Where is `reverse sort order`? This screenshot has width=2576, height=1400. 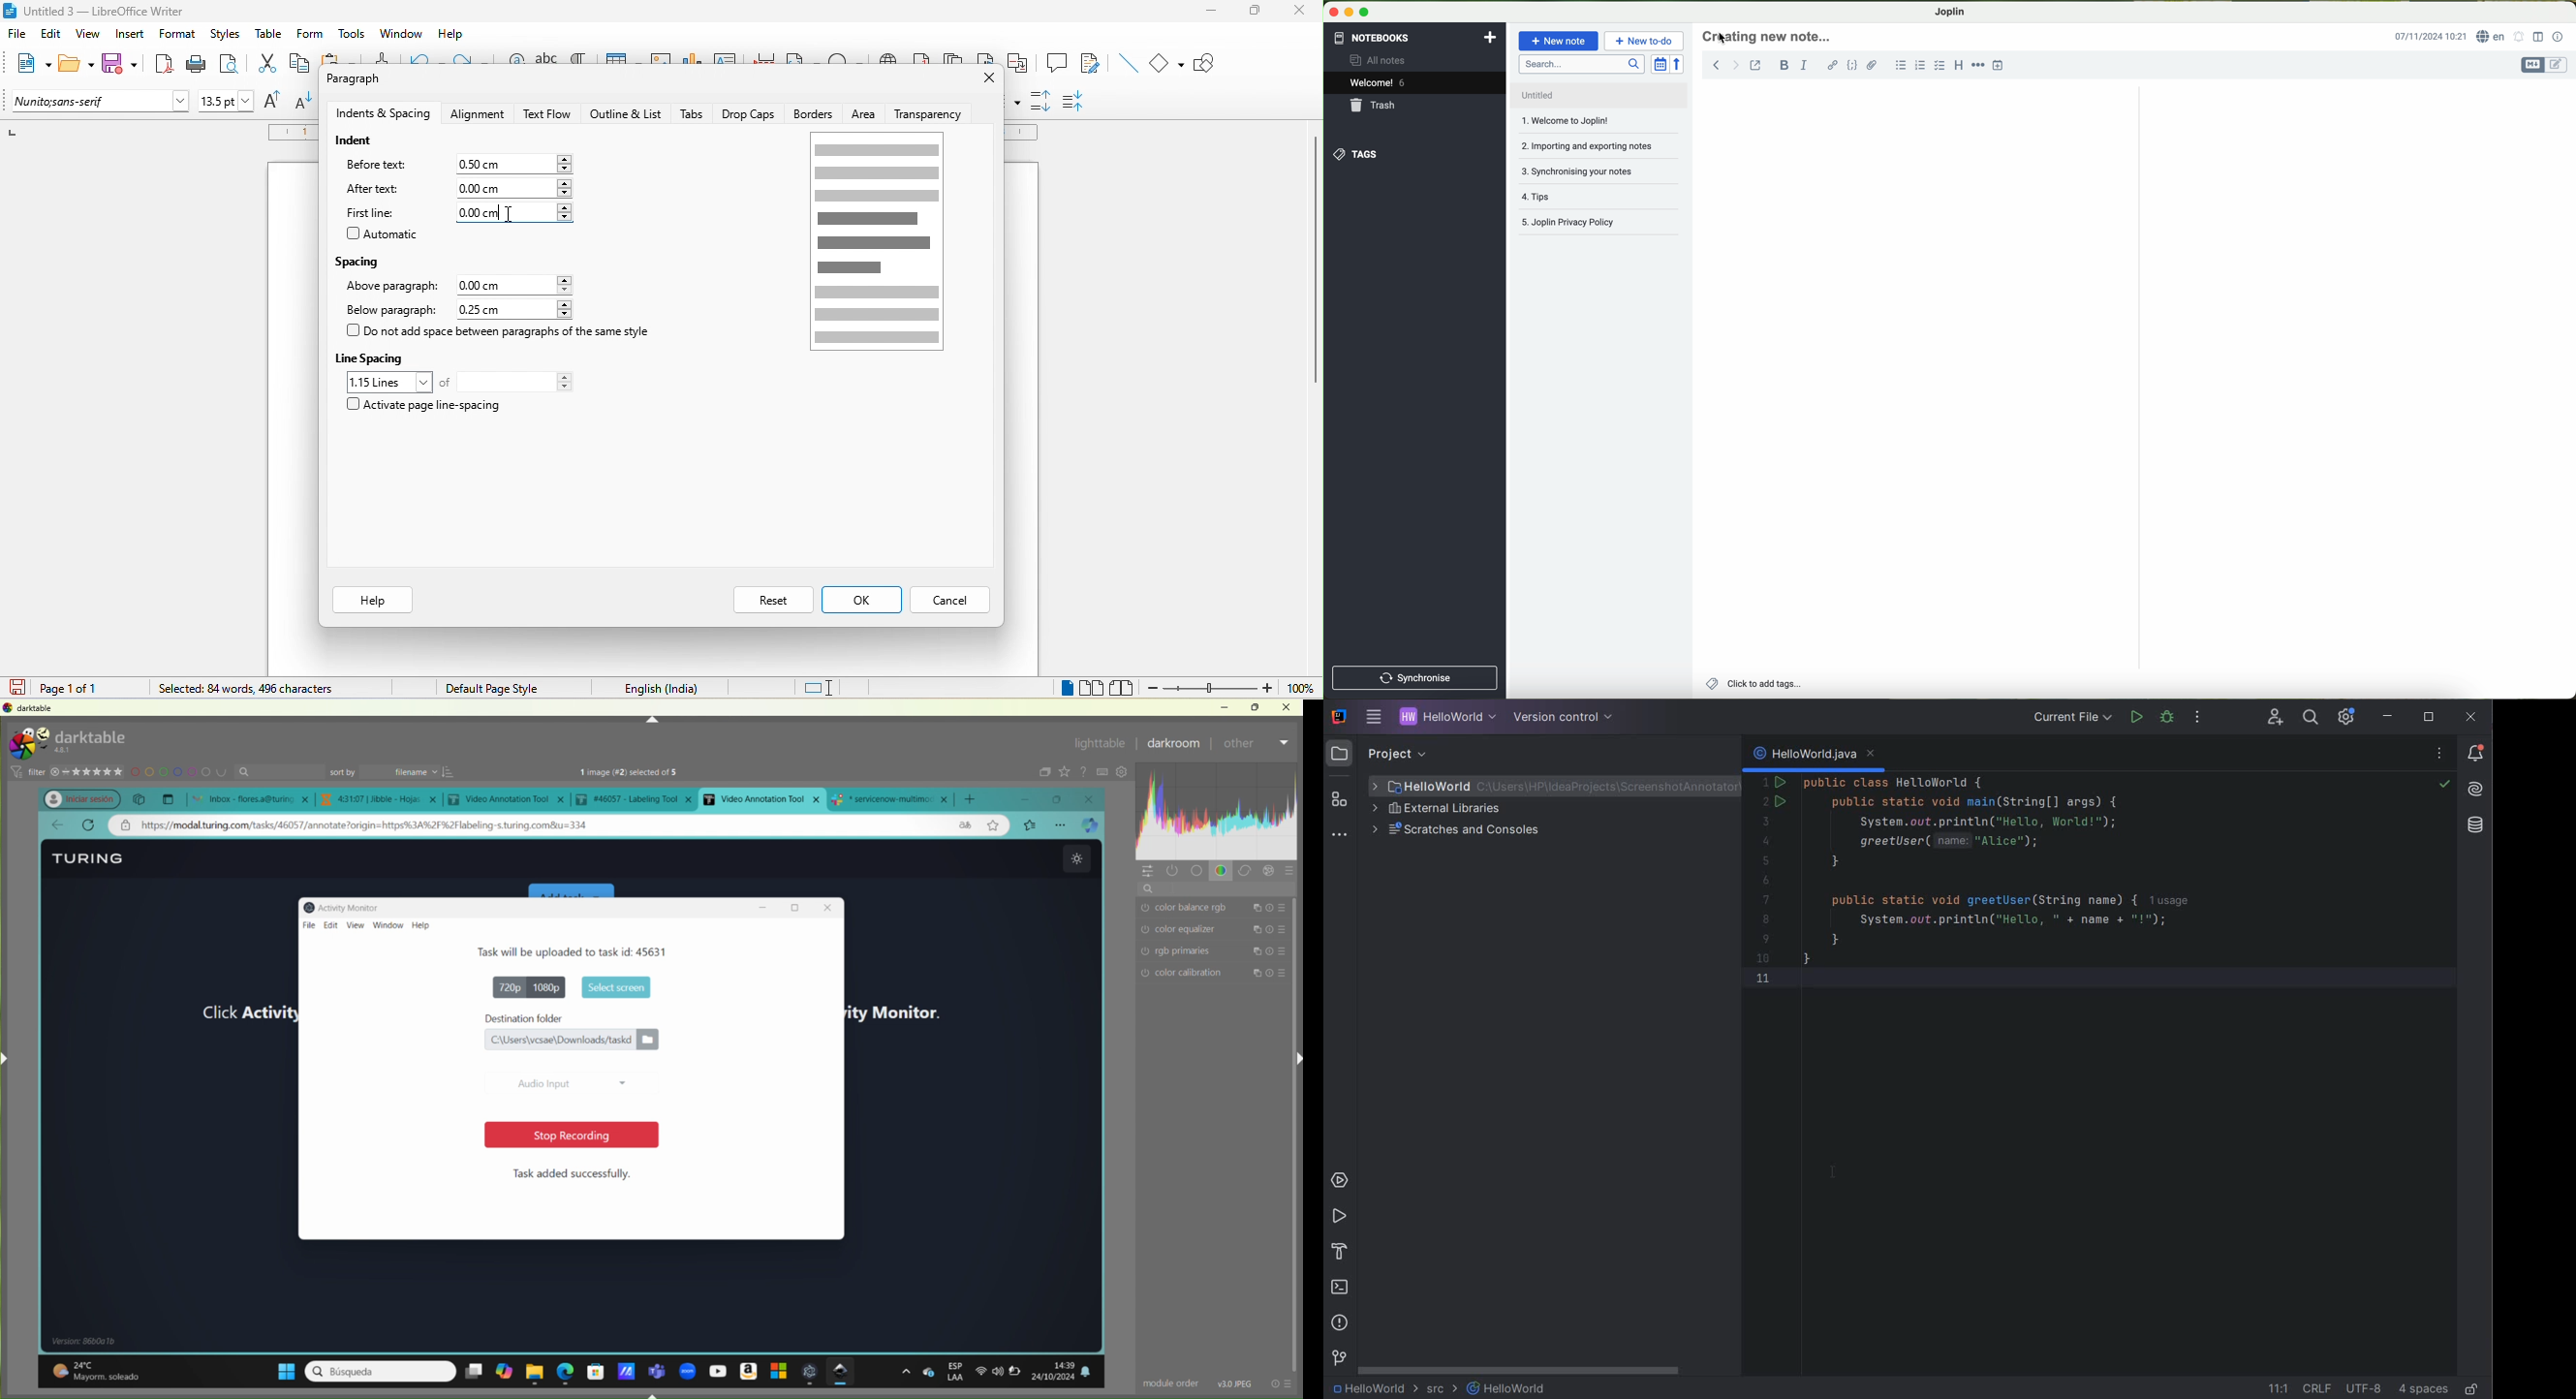 reverse sort order is located at coordinates (1678, 63).